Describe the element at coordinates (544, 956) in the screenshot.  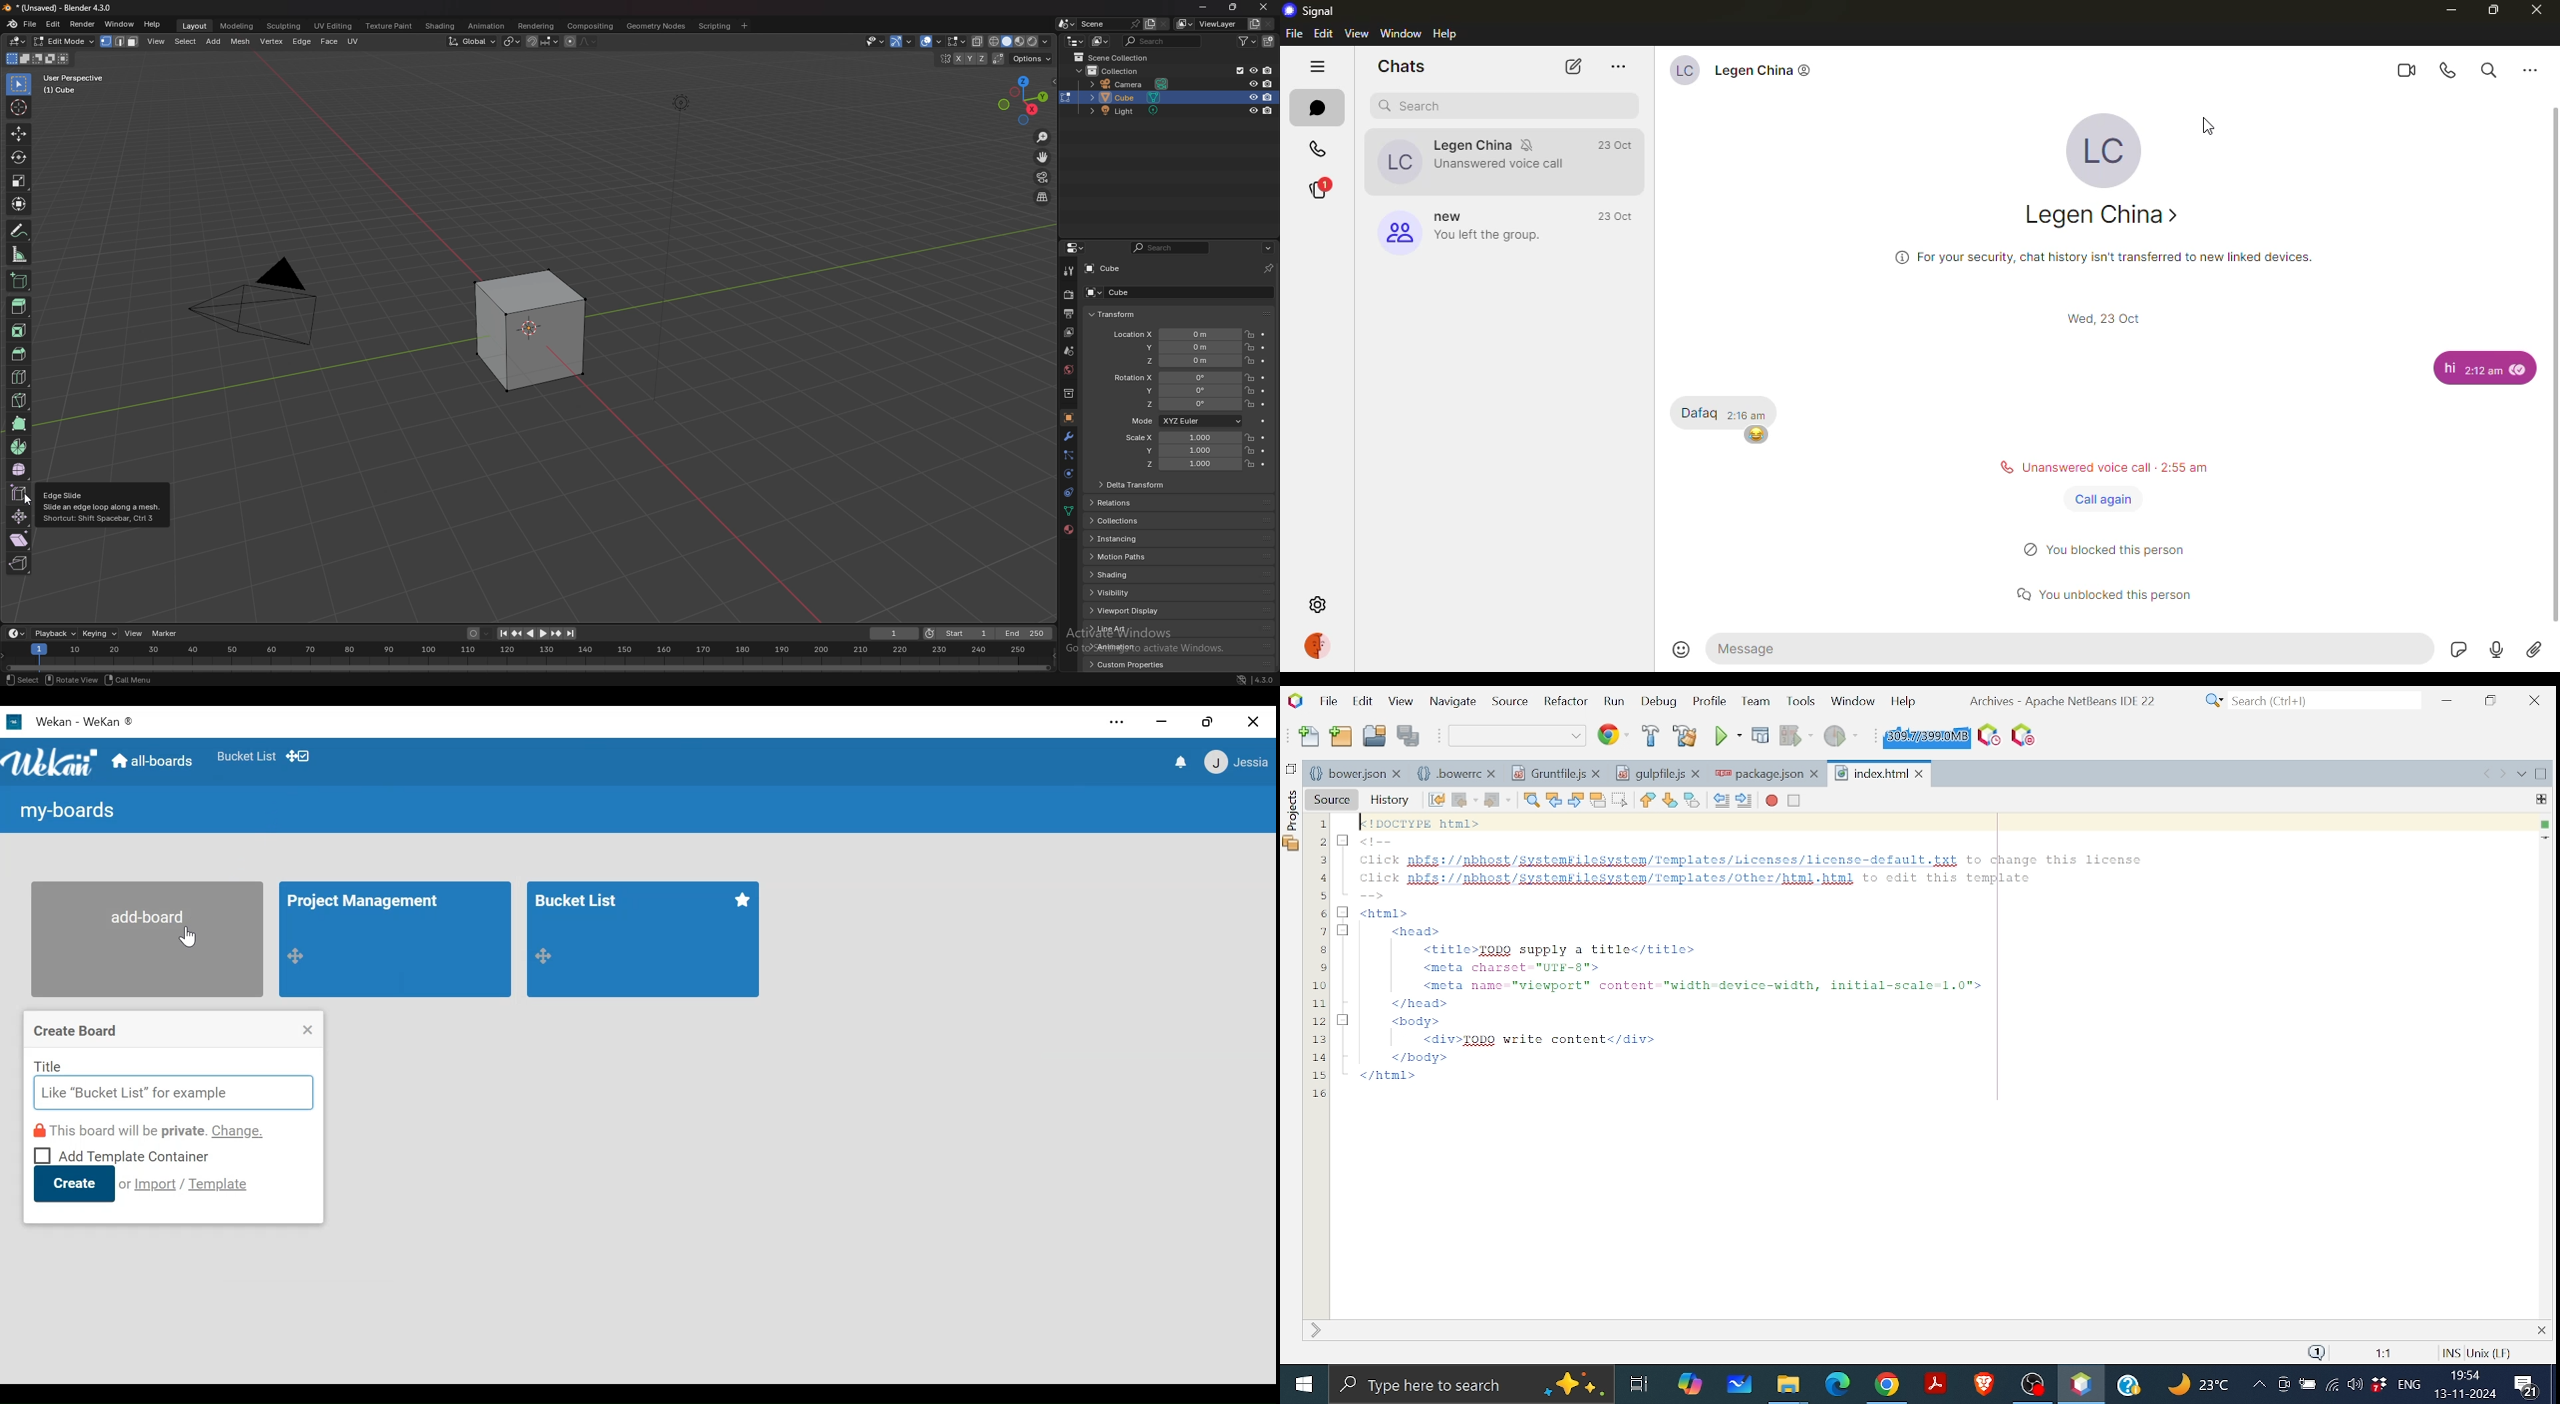
I see `Desktop drag handle` at that location.